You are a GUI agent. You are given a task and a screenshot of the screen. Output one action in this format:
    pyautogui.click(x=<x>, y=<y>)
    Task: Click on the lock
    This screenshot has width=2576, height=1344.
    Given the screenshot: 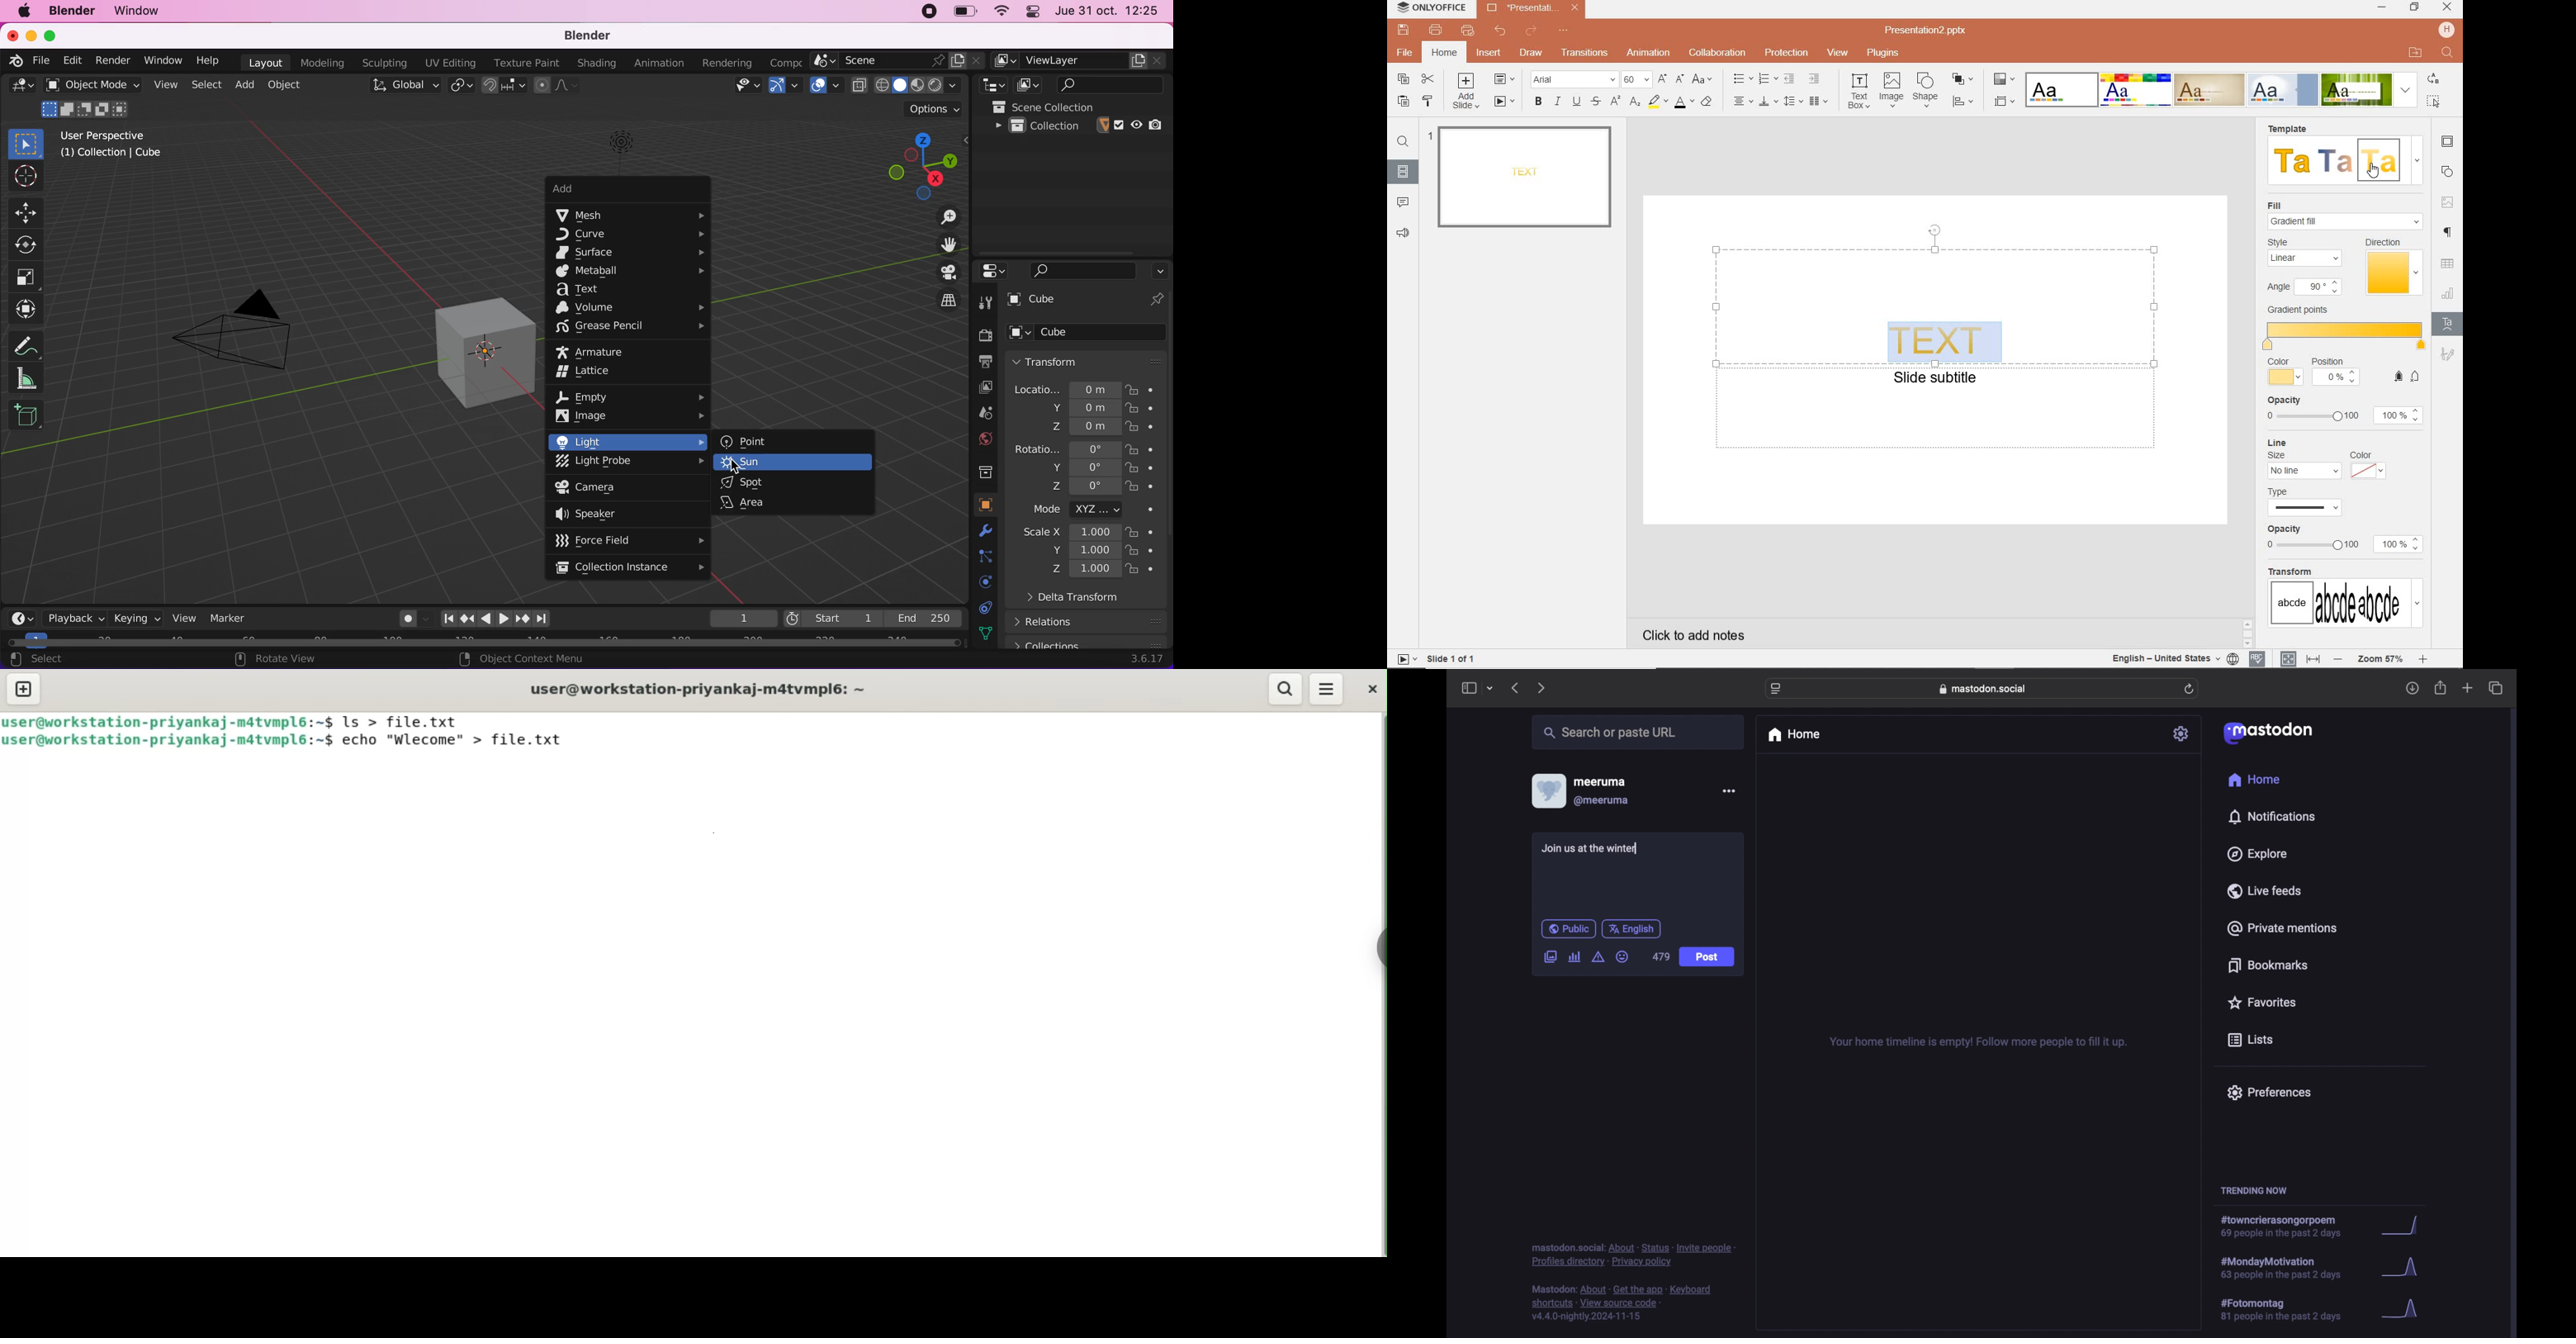 What is the action you would take?
    pyautogui.click(x=1149, y=532)
    